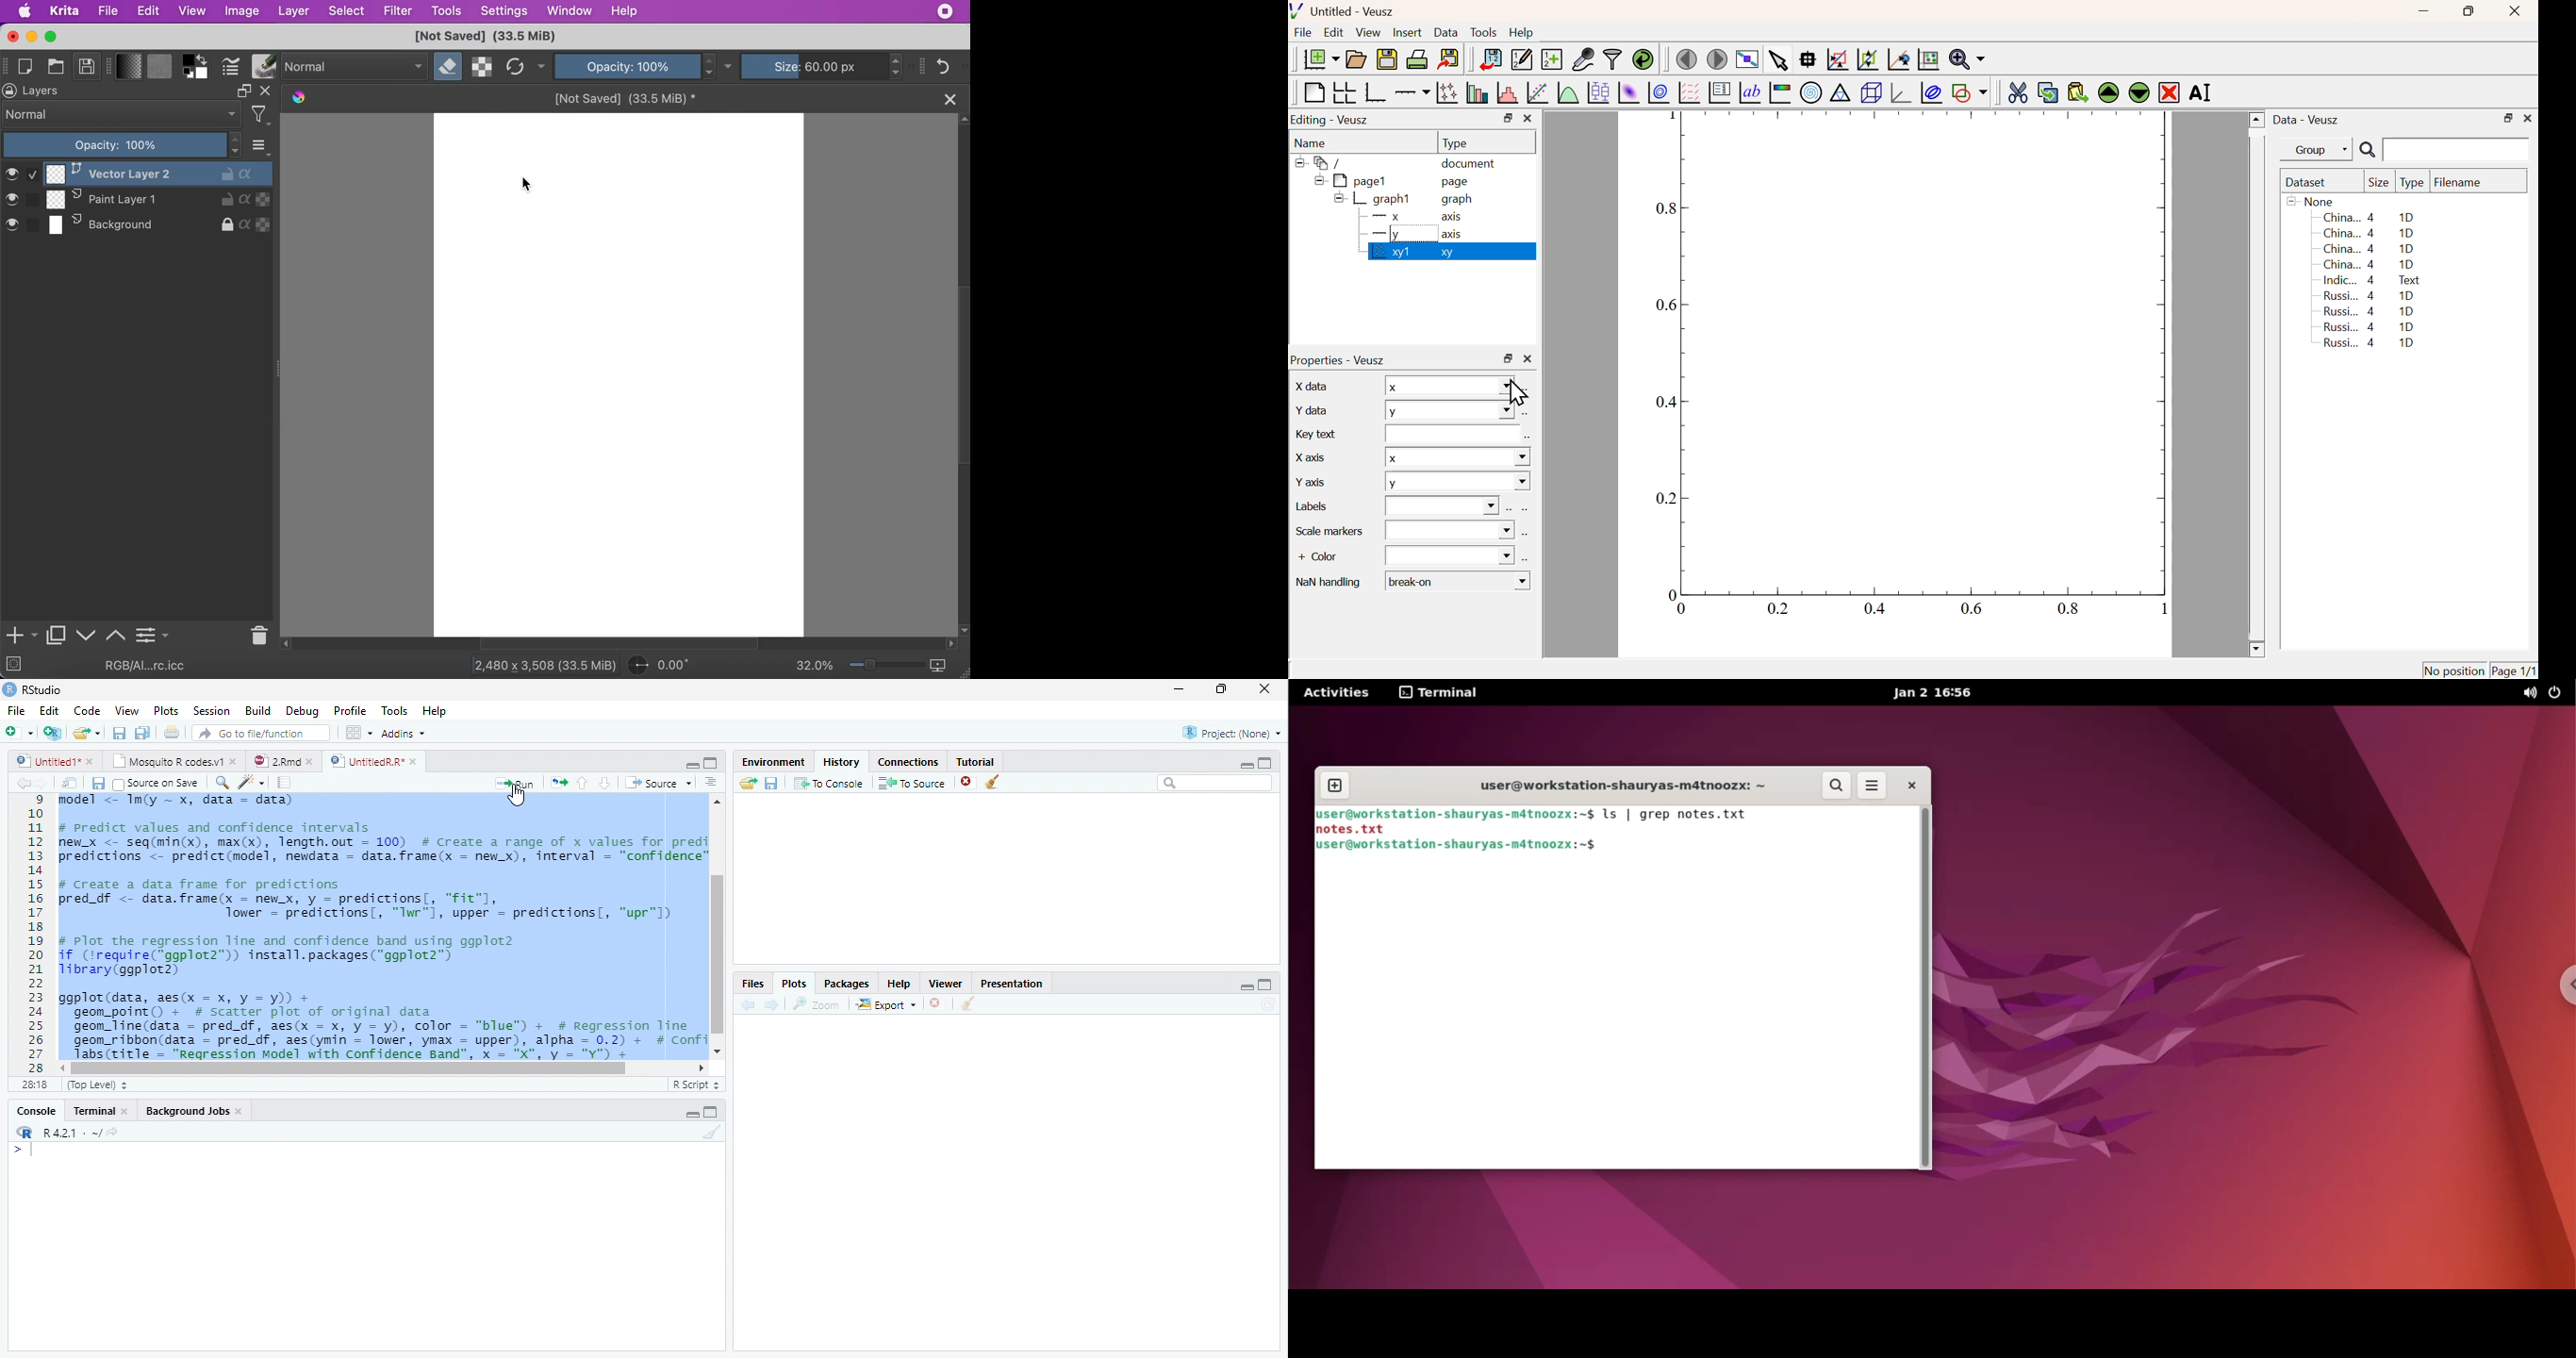 This screenshot has height=1372, width=2576. I want to click on To Console, so click(828, 785).